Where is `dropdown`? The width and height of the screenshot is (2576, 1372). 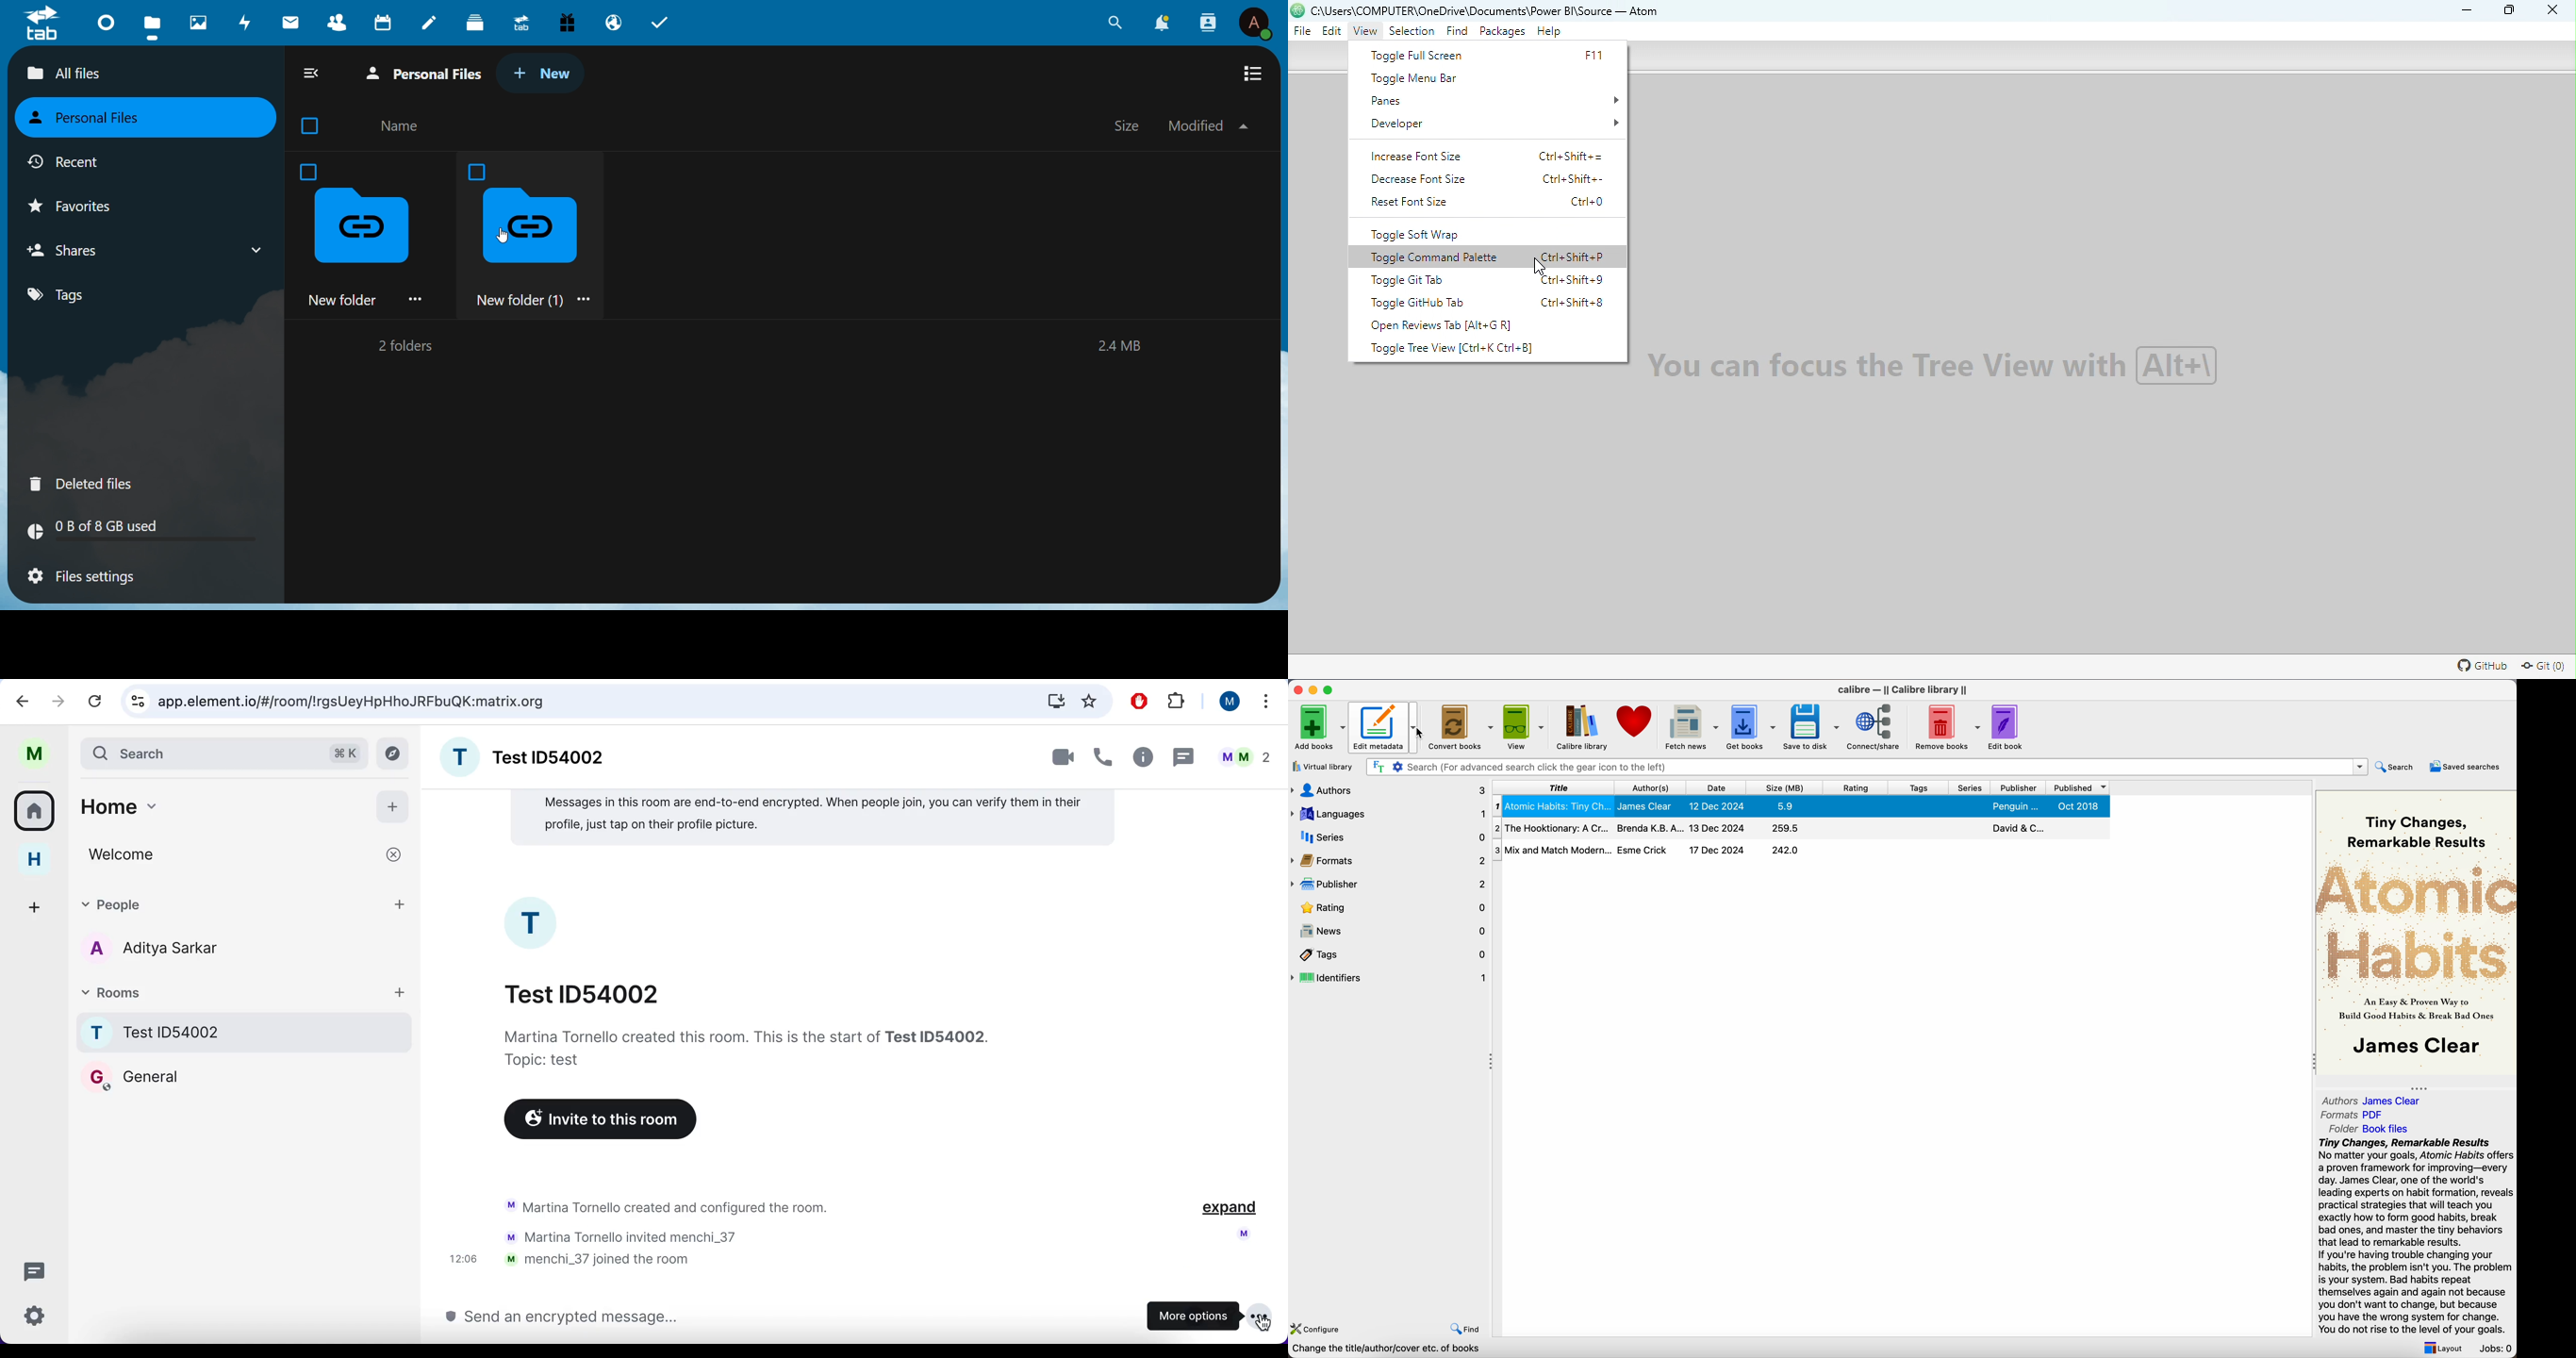 dropdown is located at coordinates (257, 250).